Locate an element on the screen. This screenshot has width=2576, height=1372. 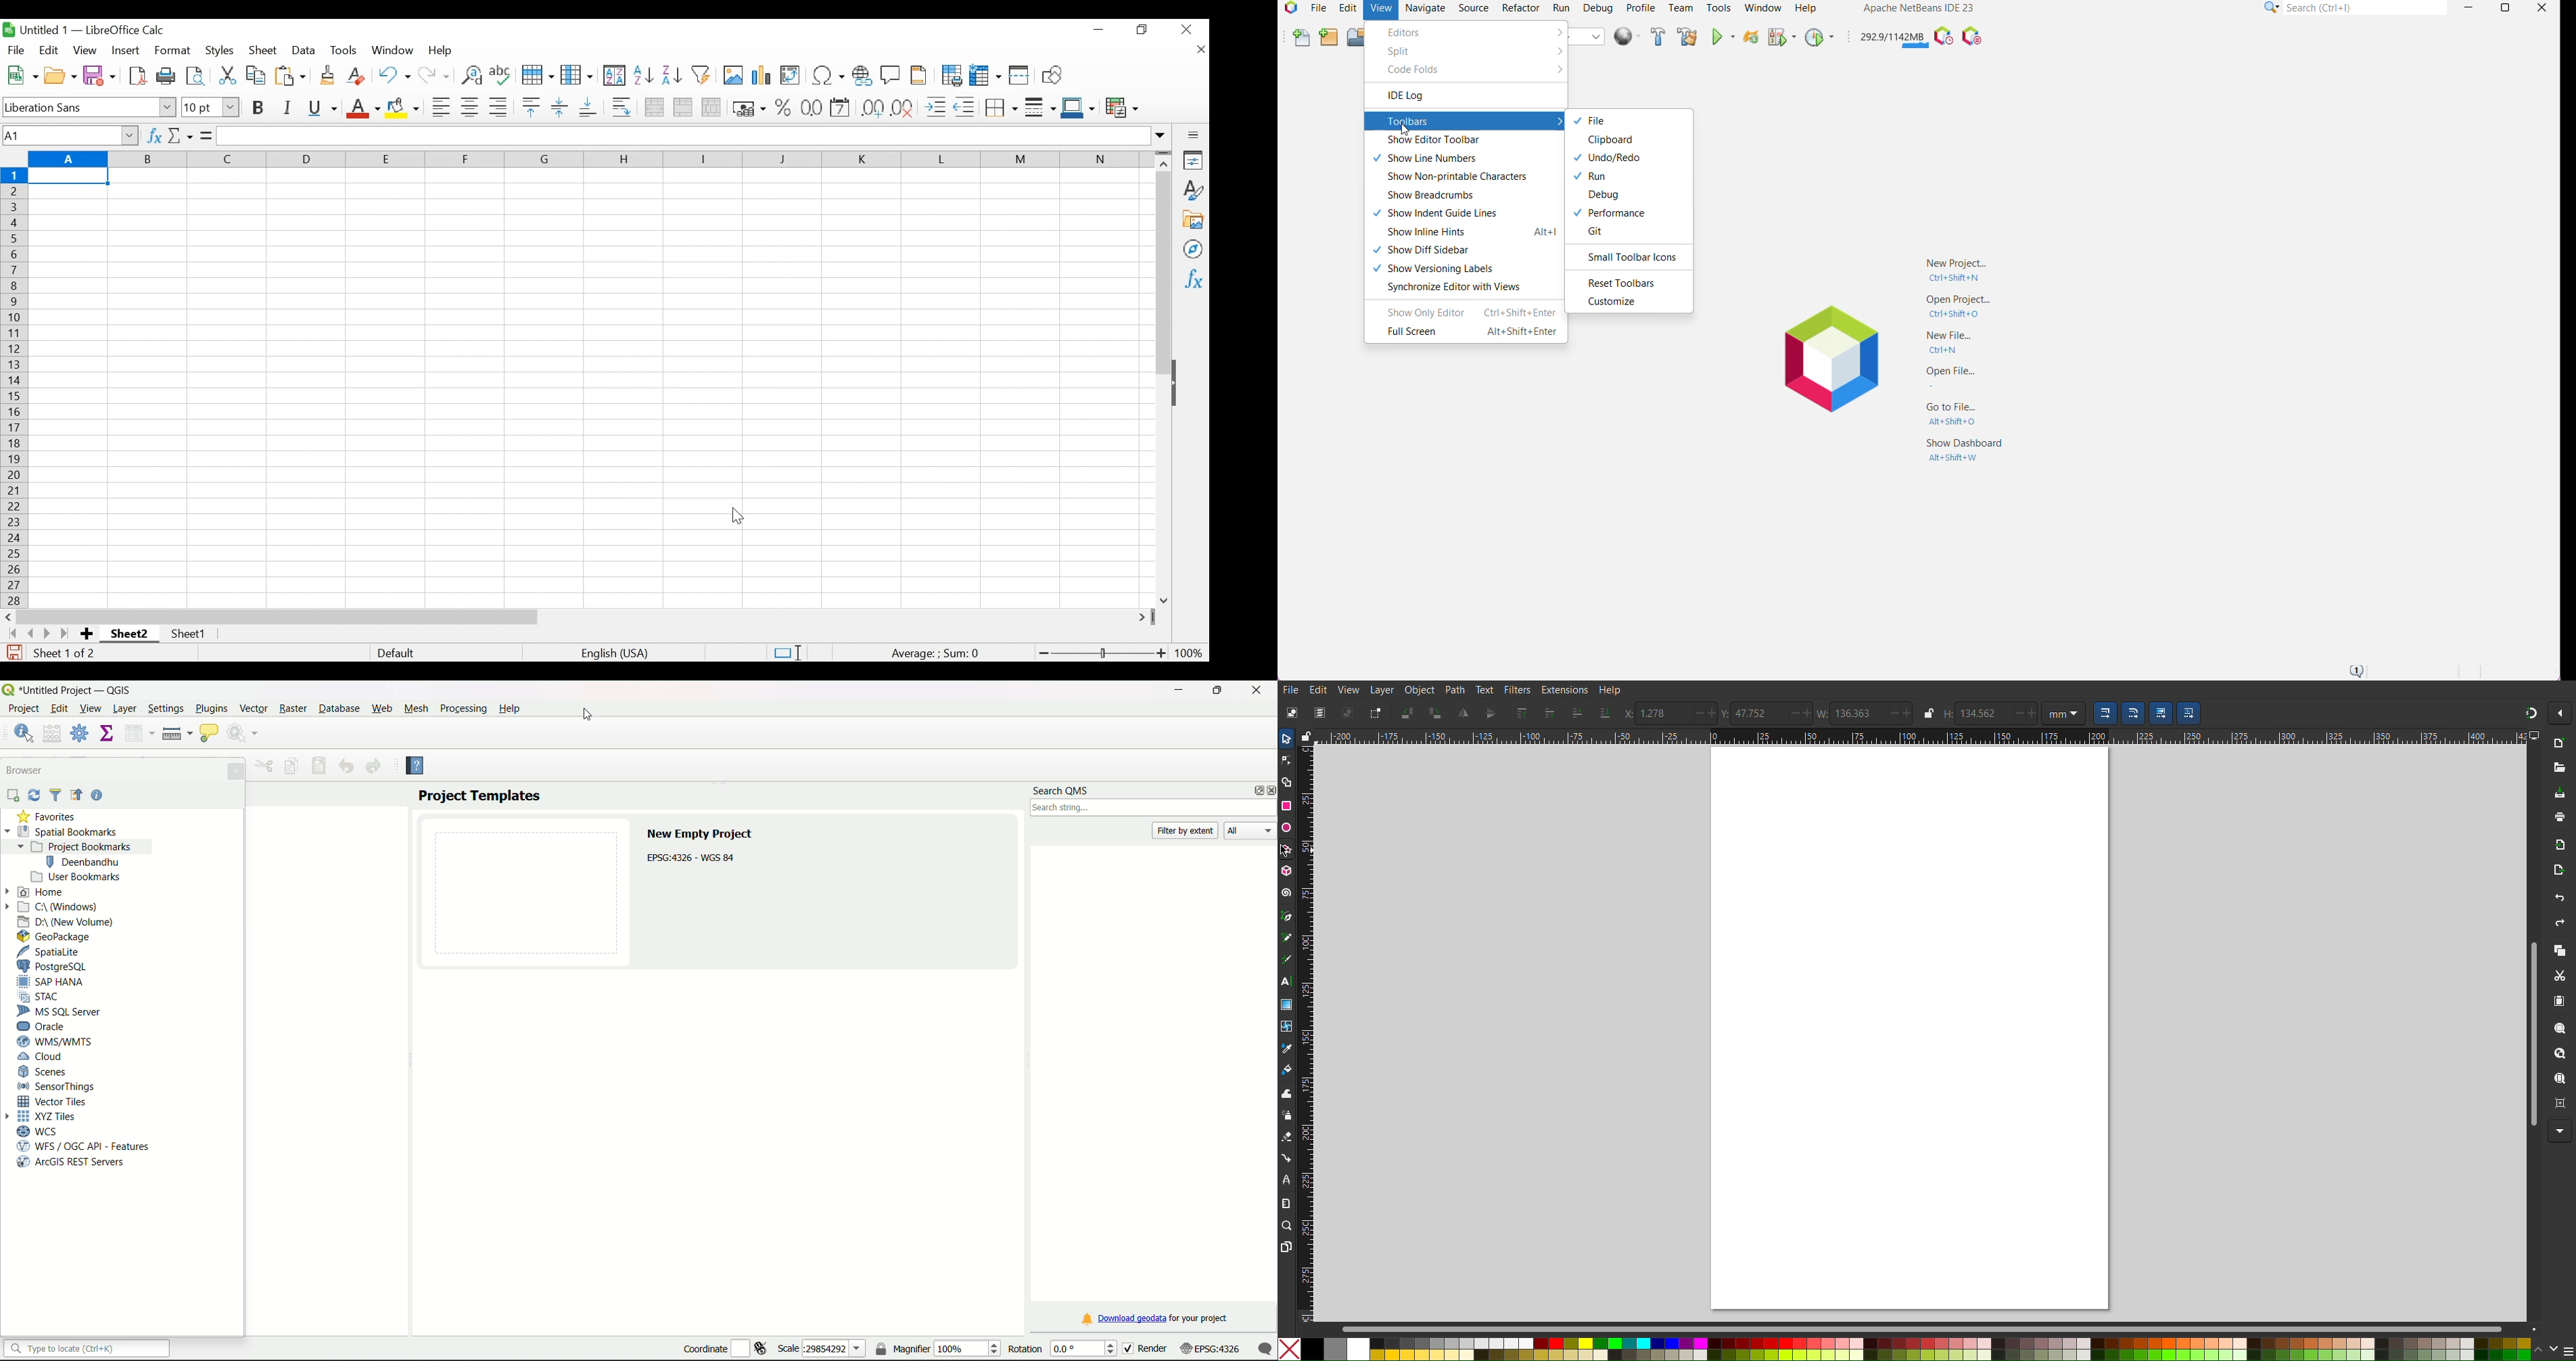
Copy is located at coordinates (2560, 951).